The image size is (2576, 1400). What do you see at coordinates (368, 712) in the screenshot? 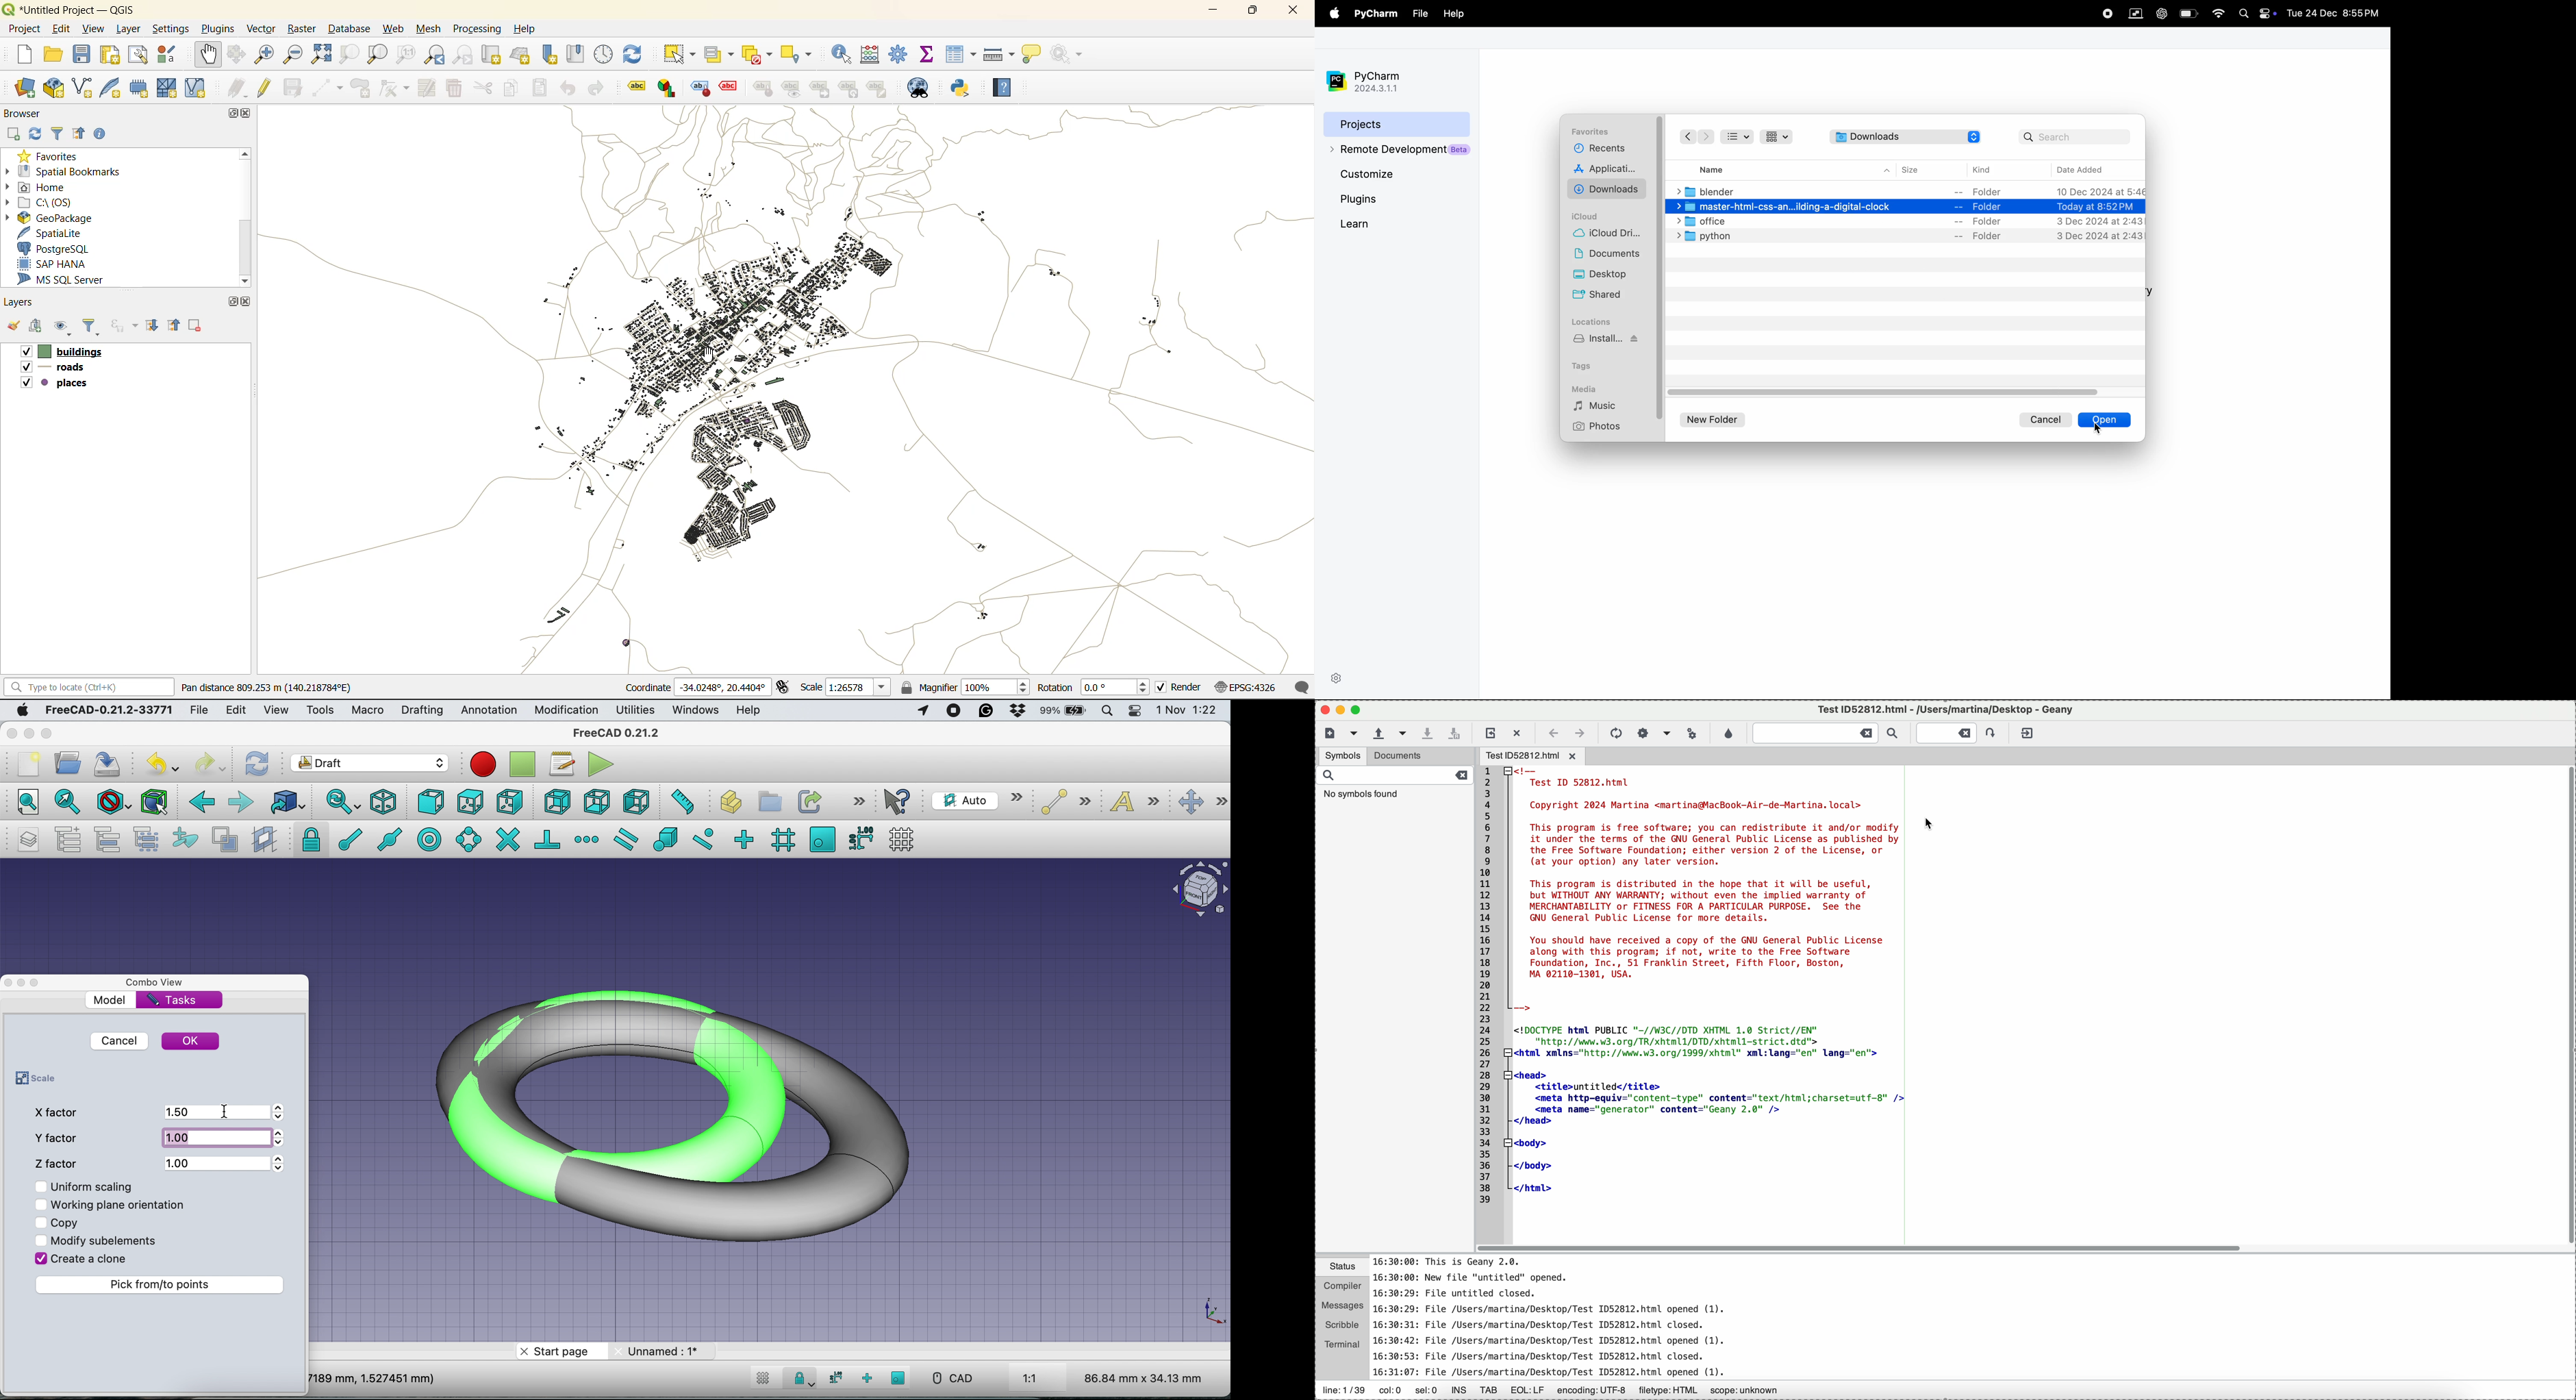
I see `macro` at bounding box center [368, 712].